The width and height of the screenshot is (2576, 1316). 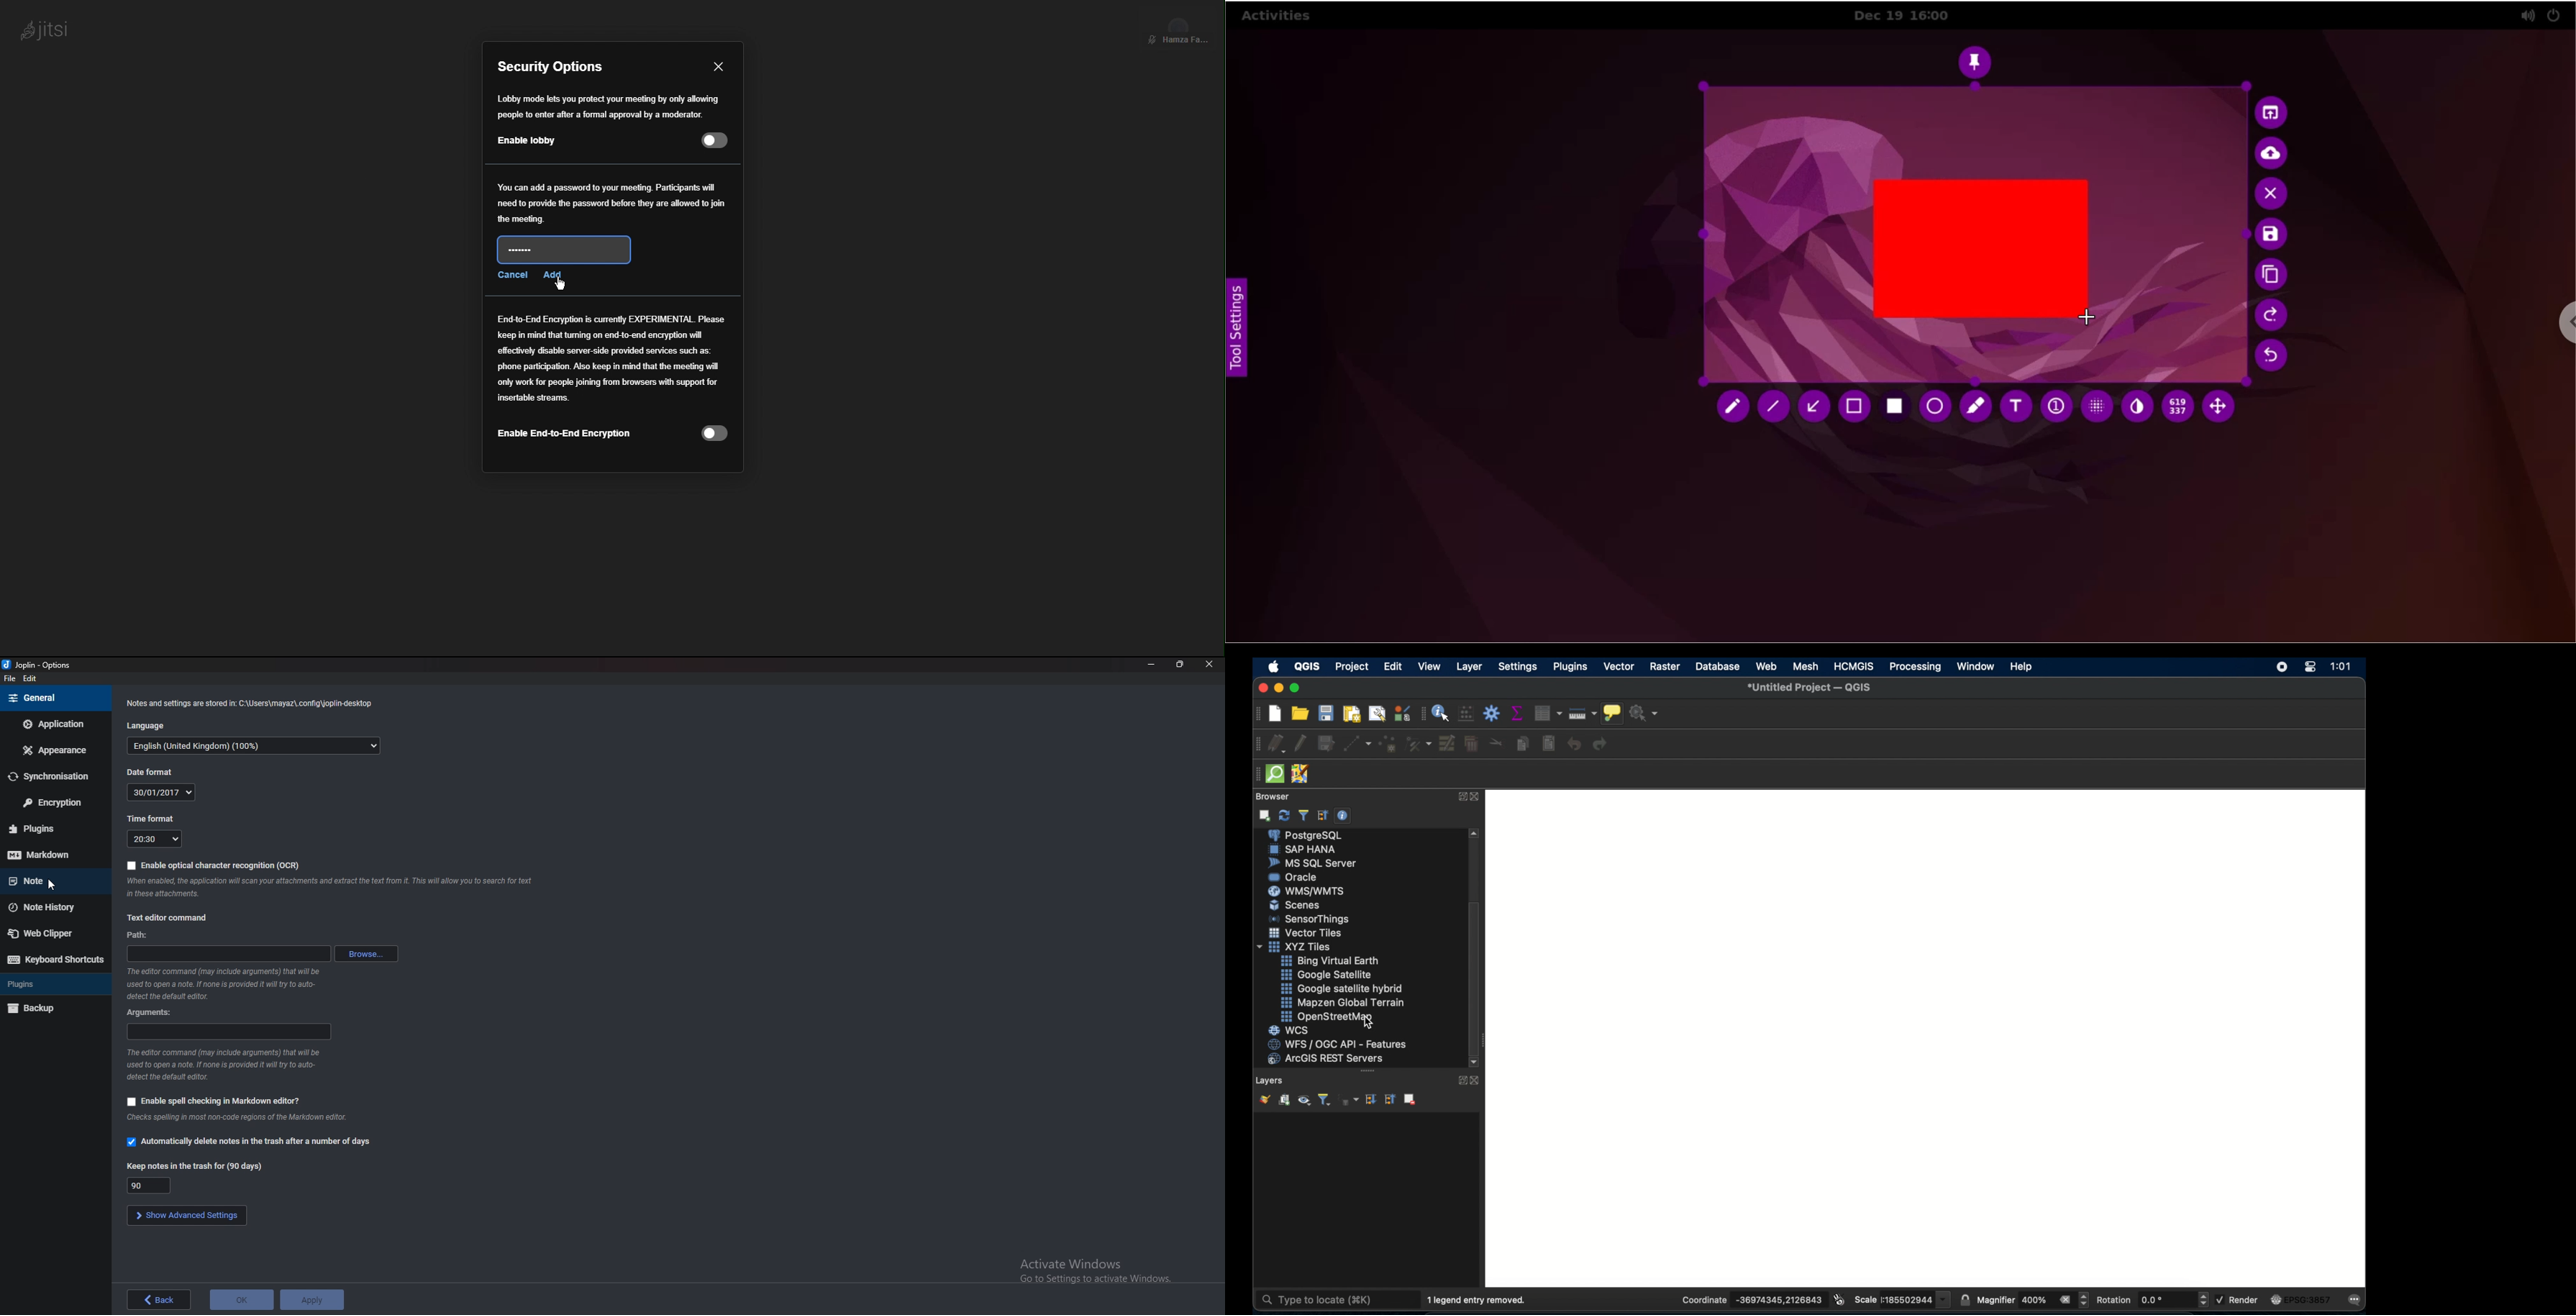 What do you see at coordinates (137, 935) in the screenshot?
I see `path` at bounding box center [137, 935].